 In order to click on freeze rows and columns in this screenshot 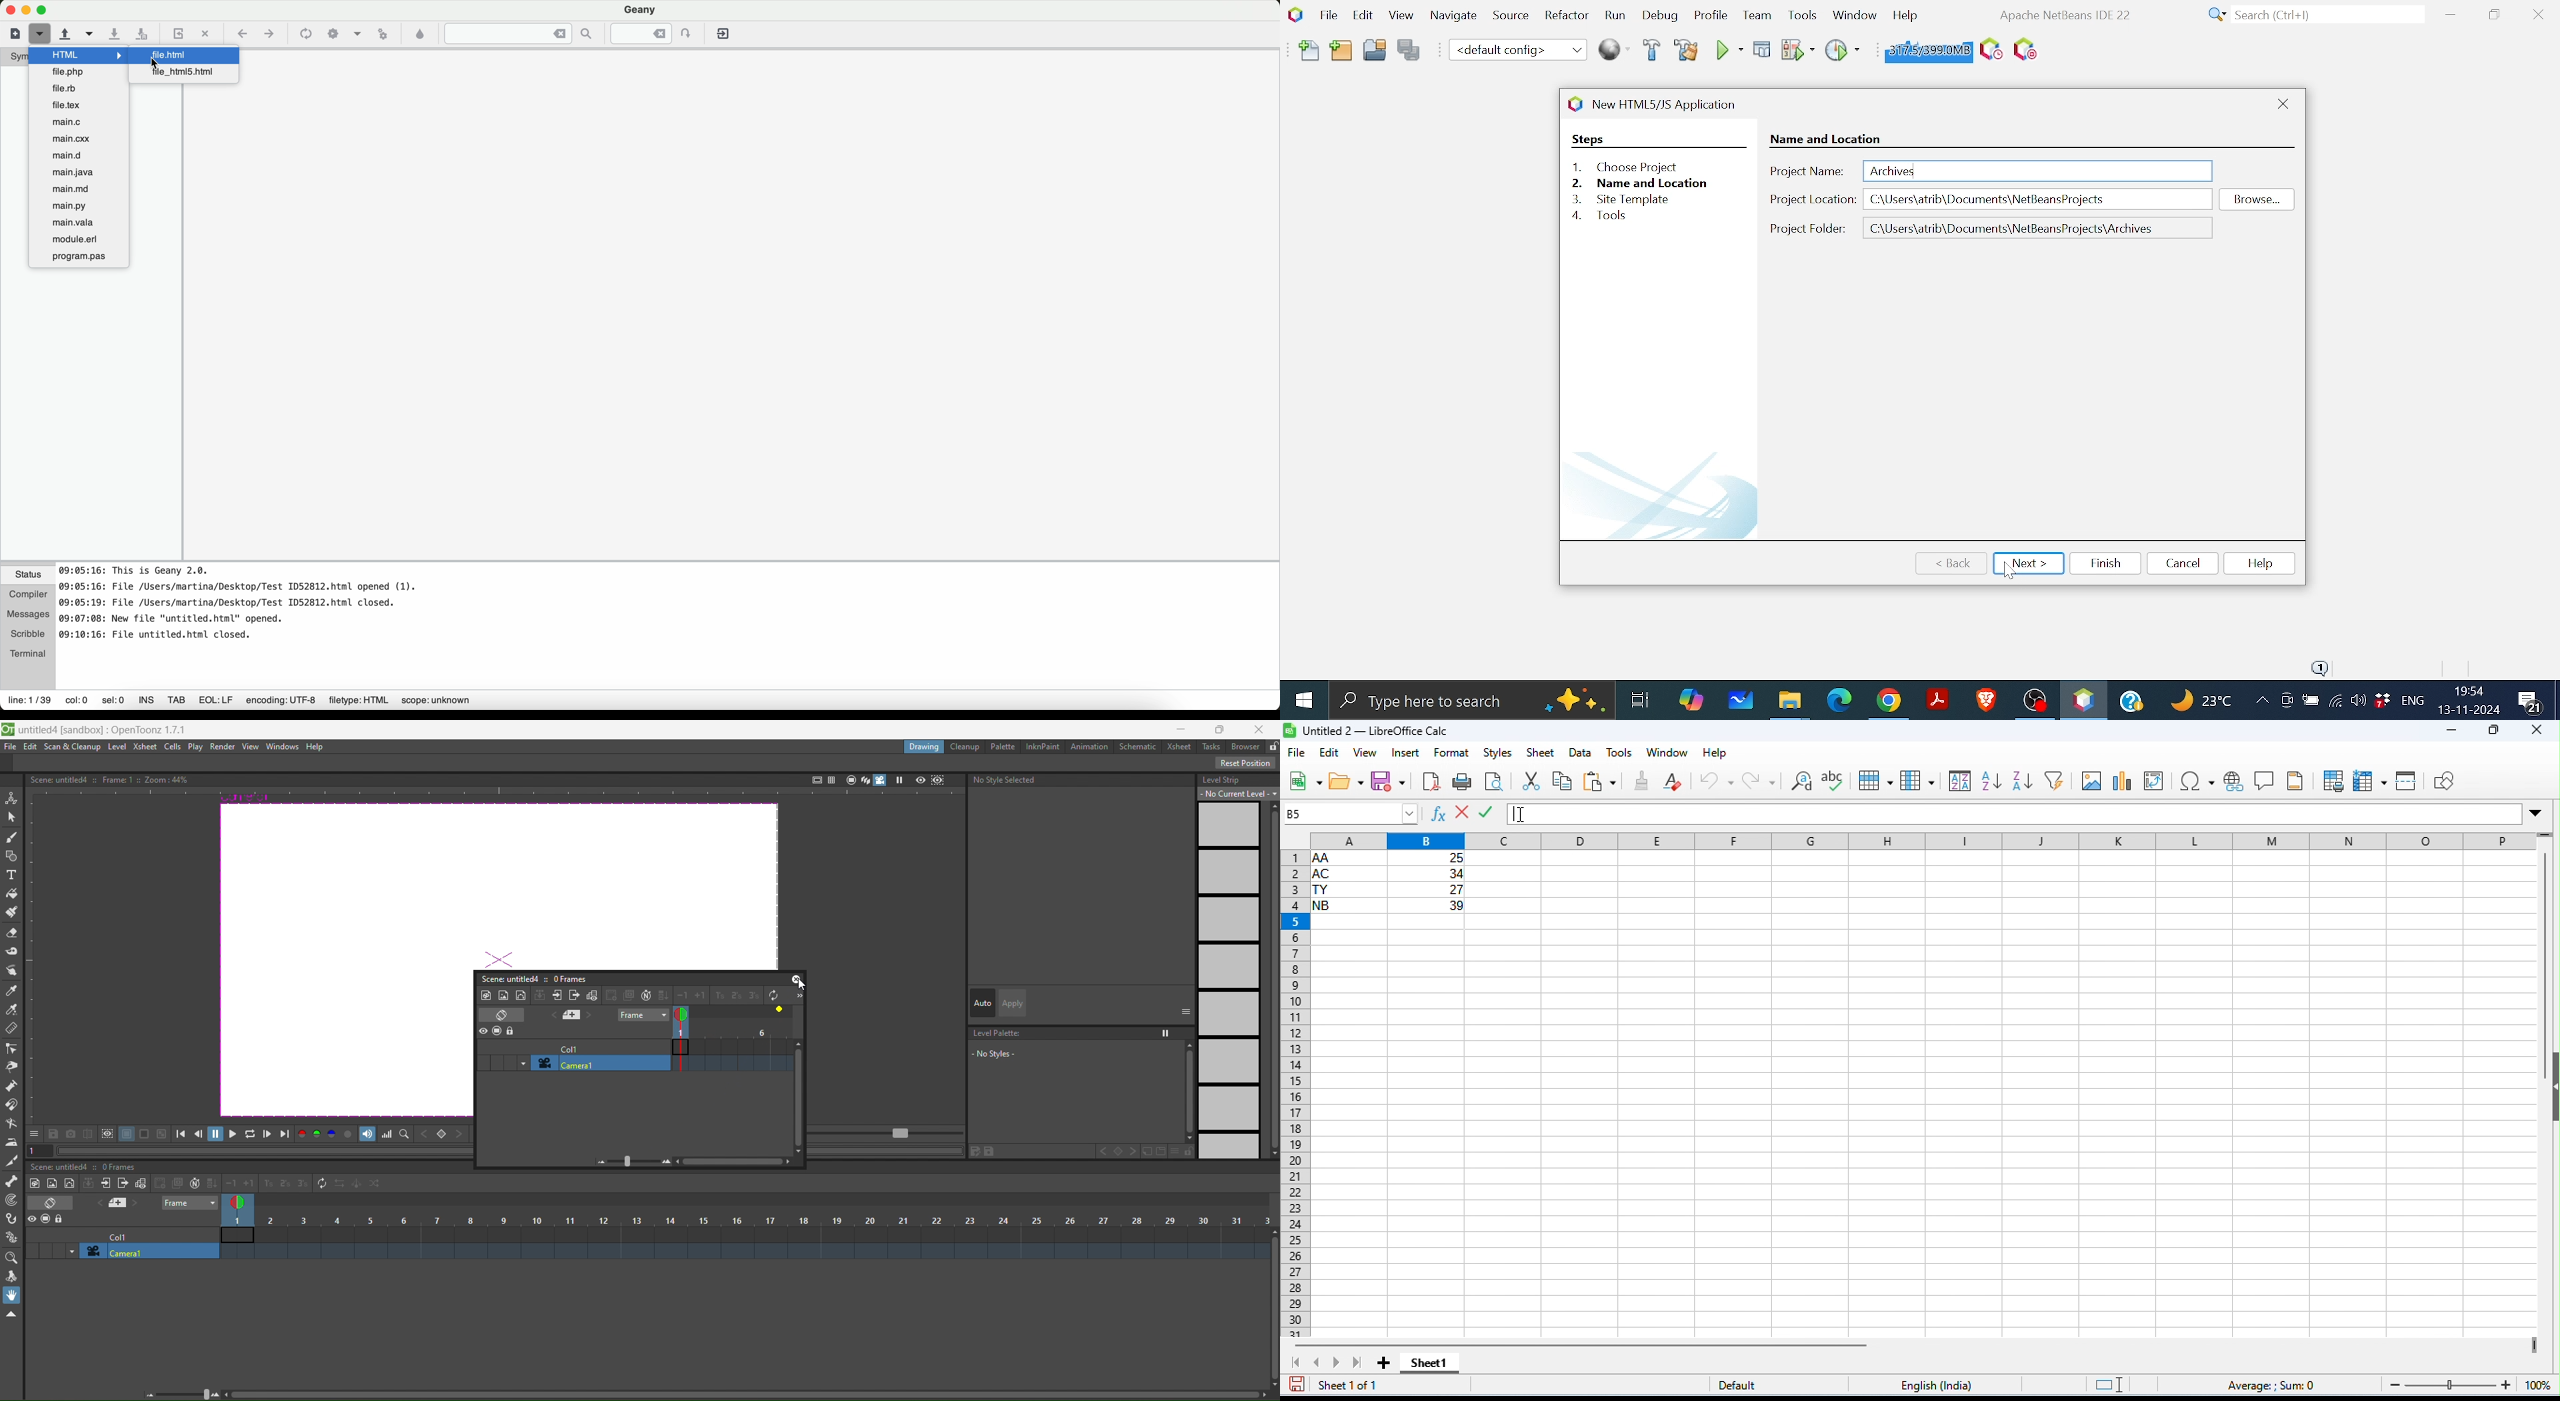, I will do `click(2371, 782)`.